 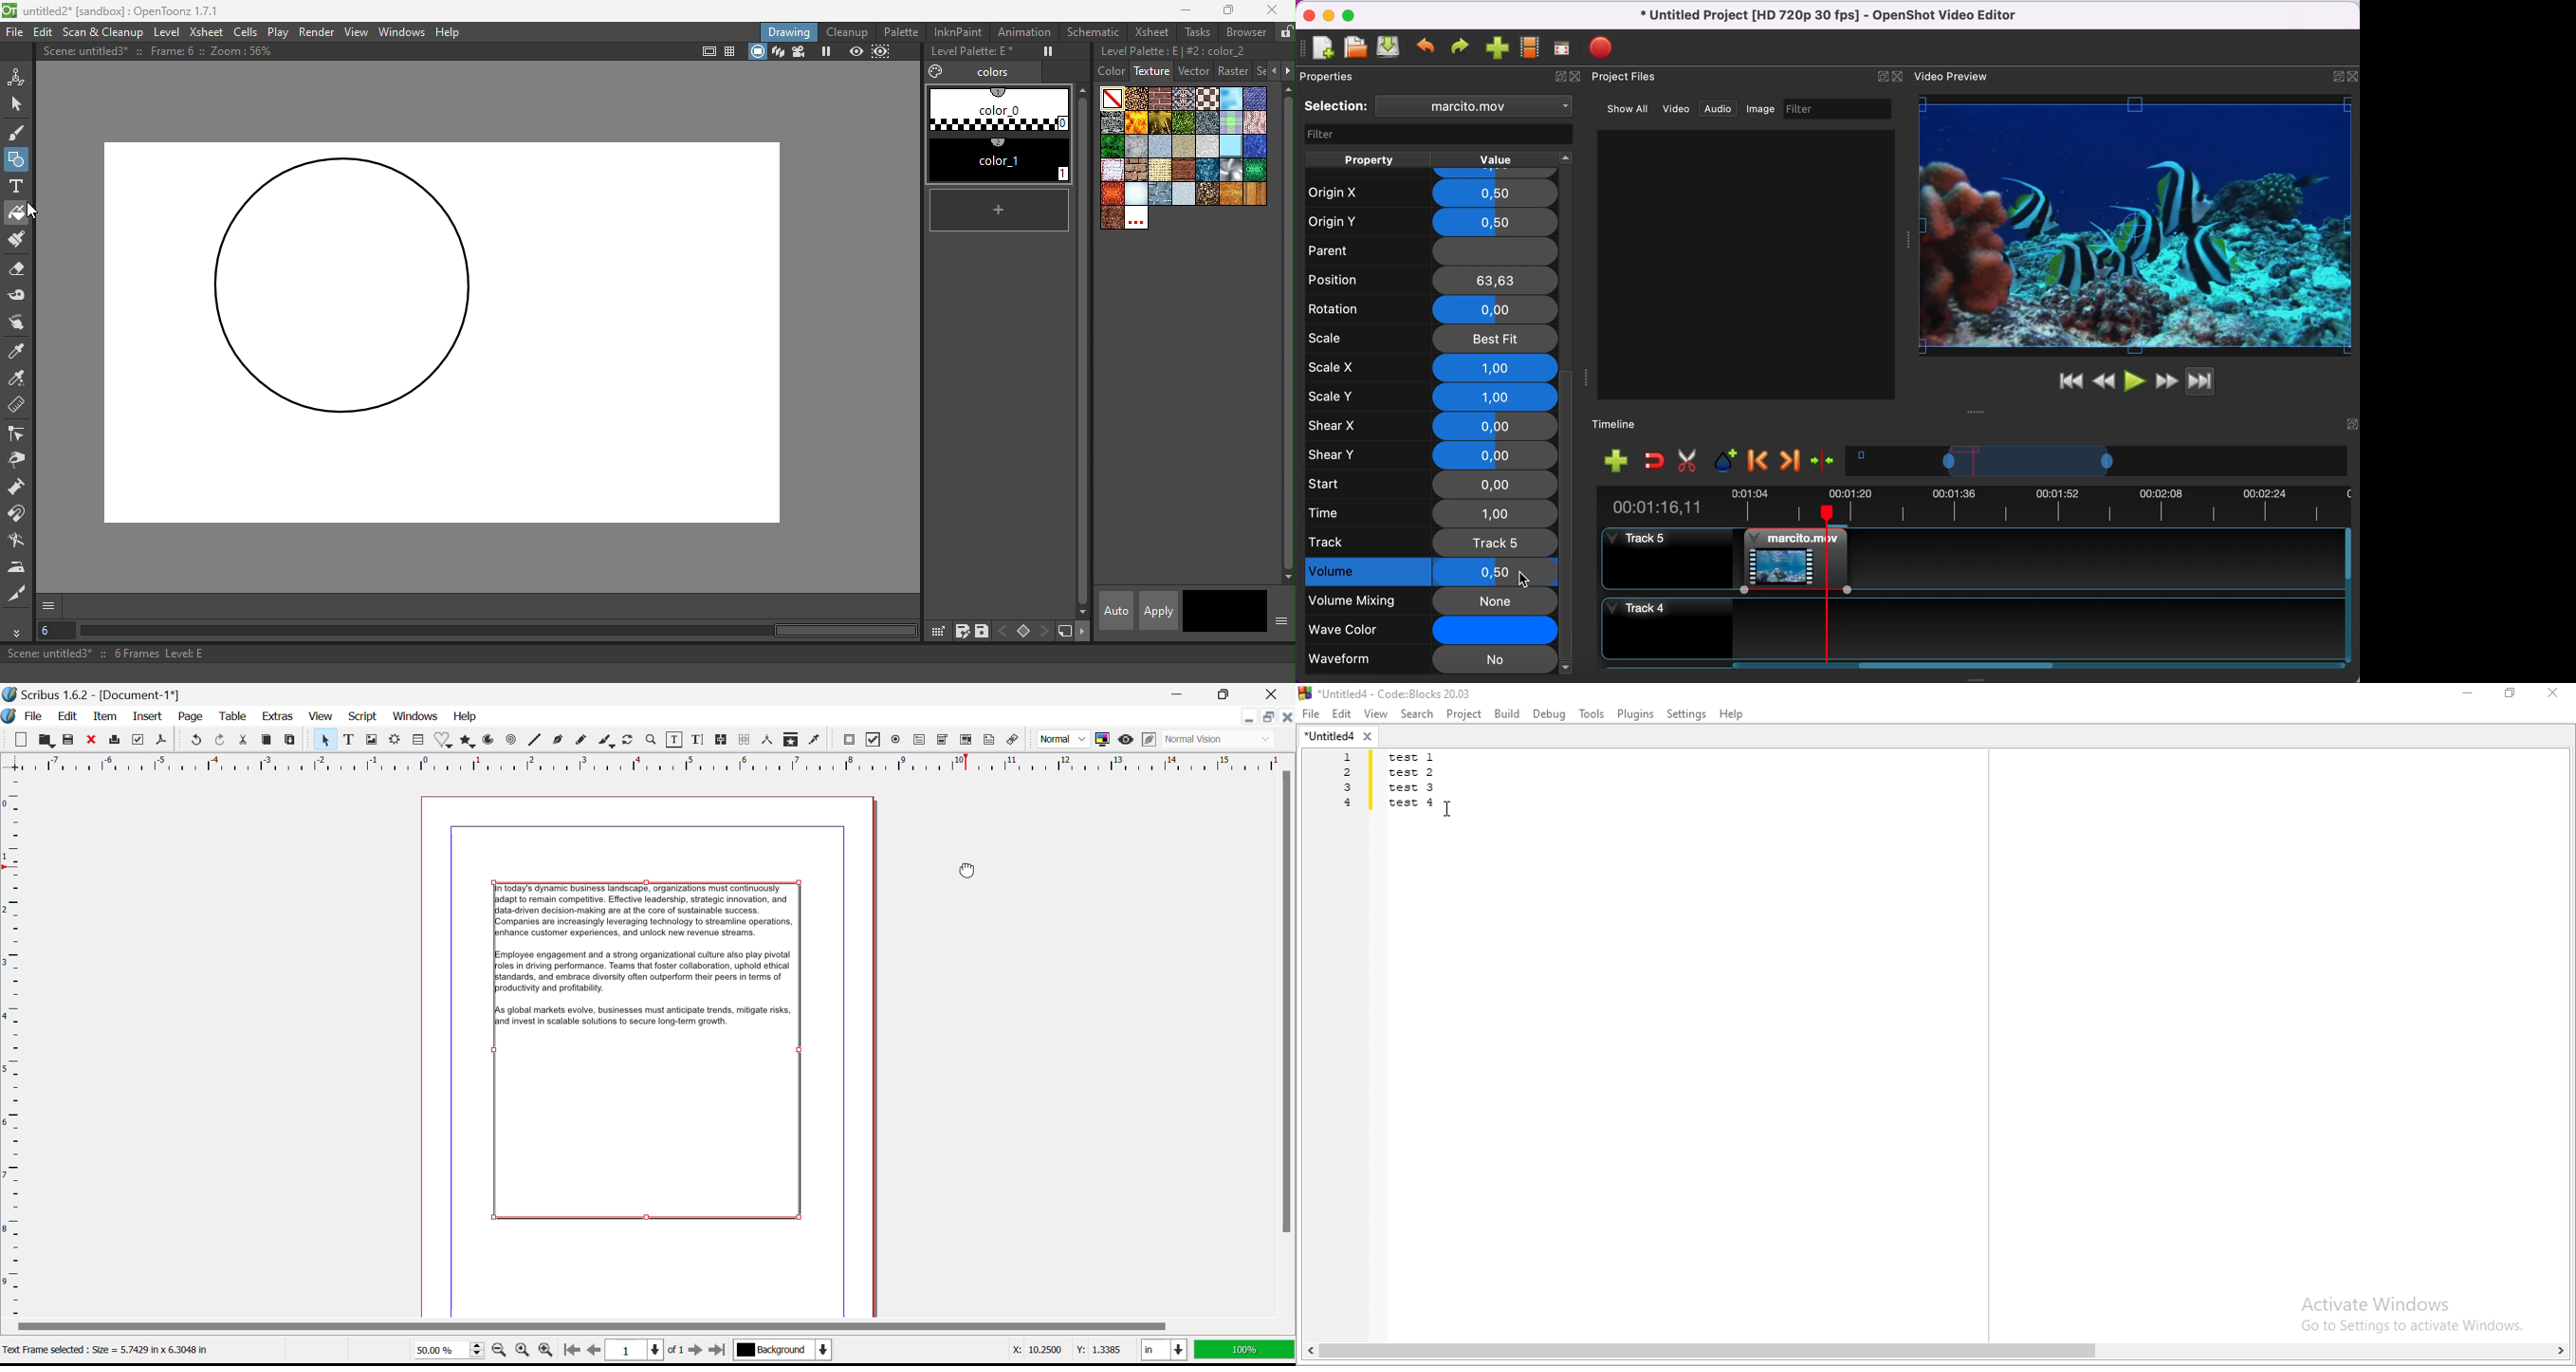 I want to click on Ironware.bmp, so click(x=1207, y=122).